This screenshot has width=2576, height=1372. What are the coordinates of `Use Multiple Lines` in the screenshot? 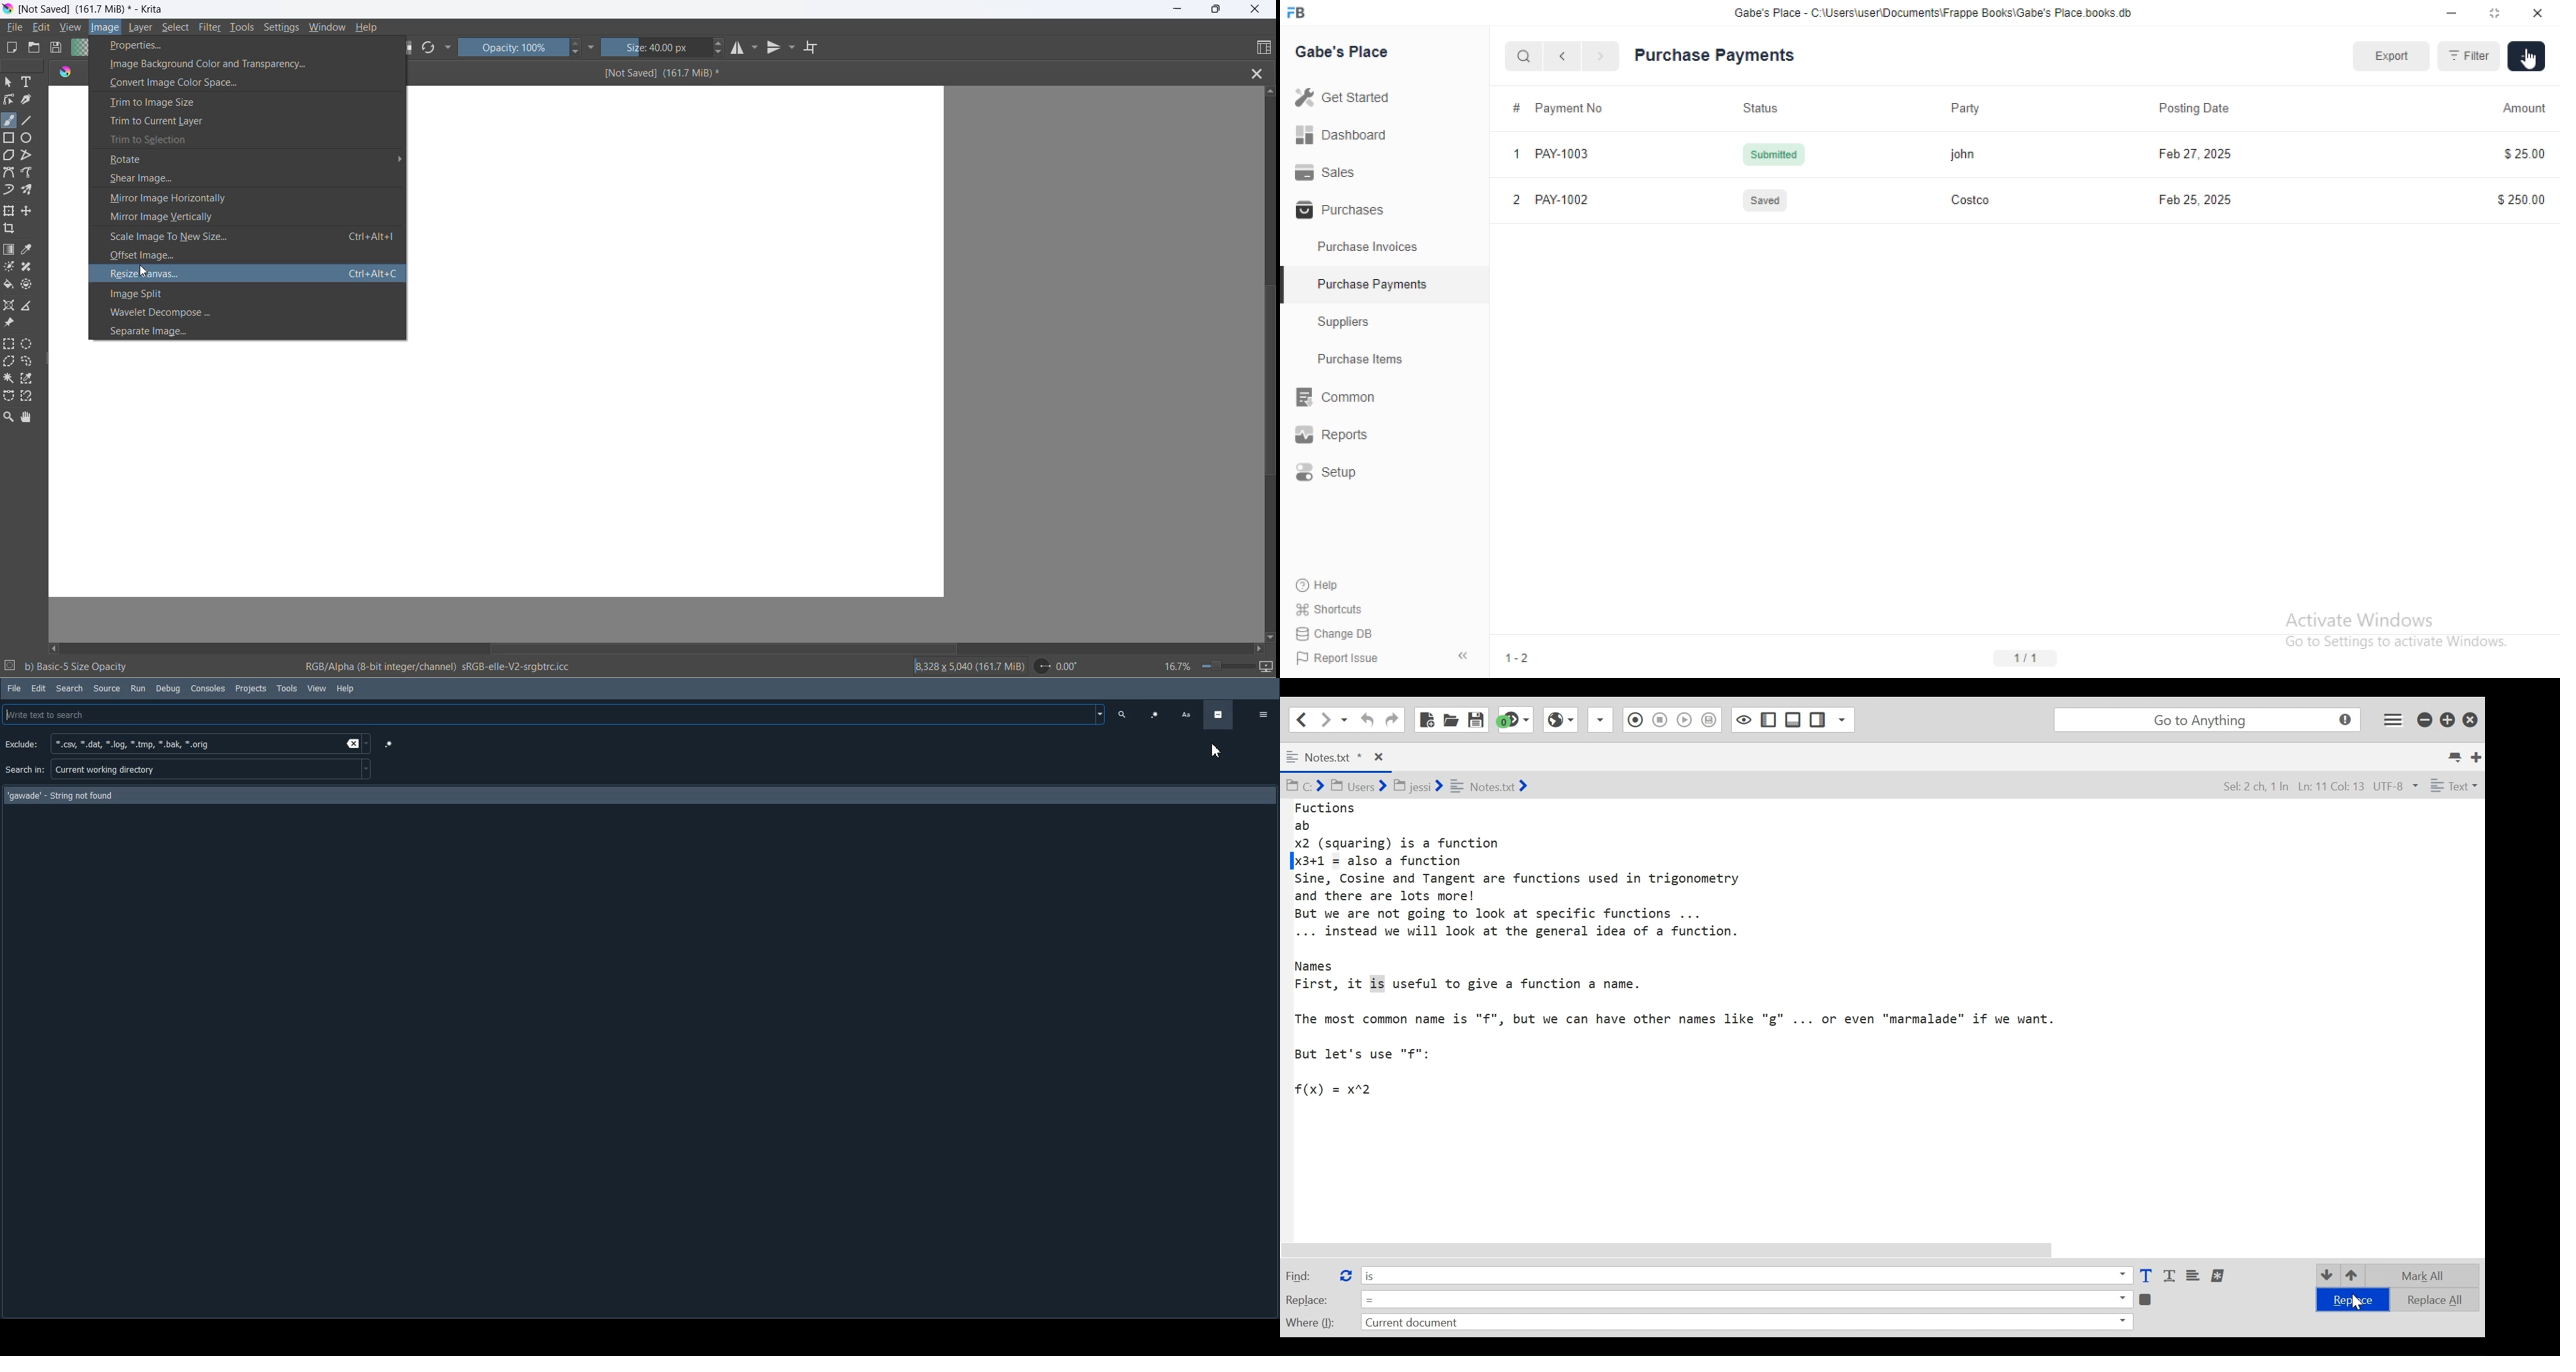 It's located at (2195, 1276).